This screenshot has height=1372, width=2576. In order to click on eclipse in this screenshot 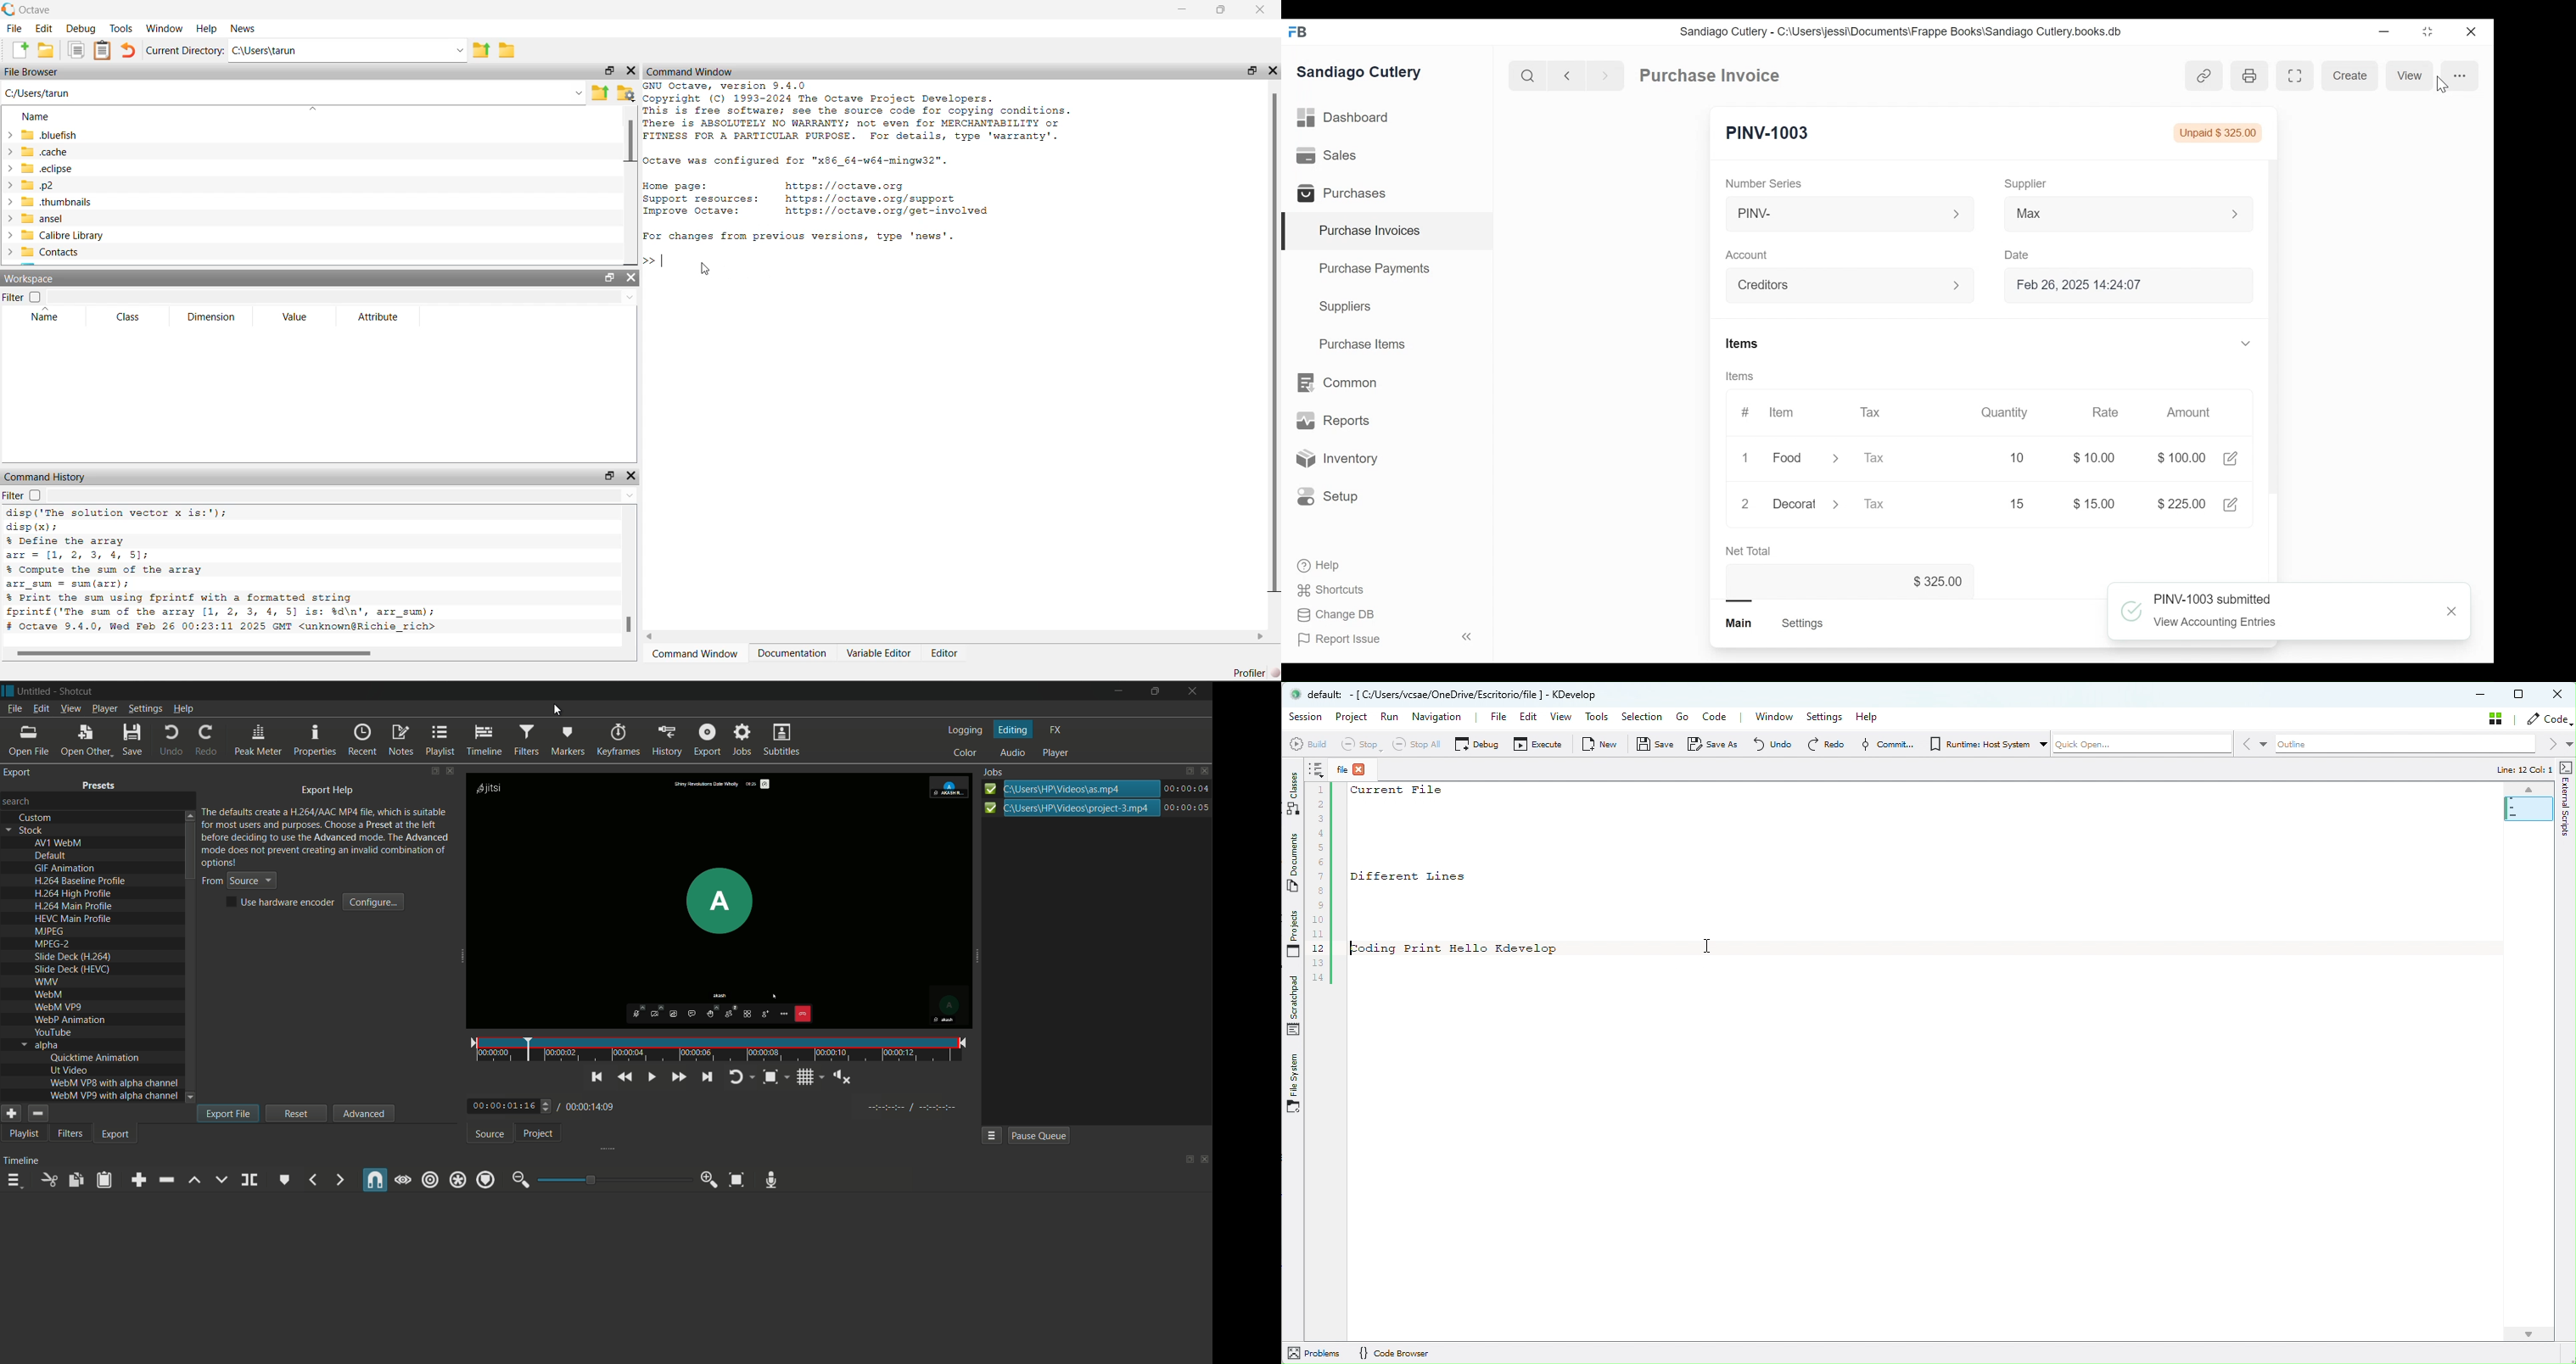, I will do `click(43, 169)`.